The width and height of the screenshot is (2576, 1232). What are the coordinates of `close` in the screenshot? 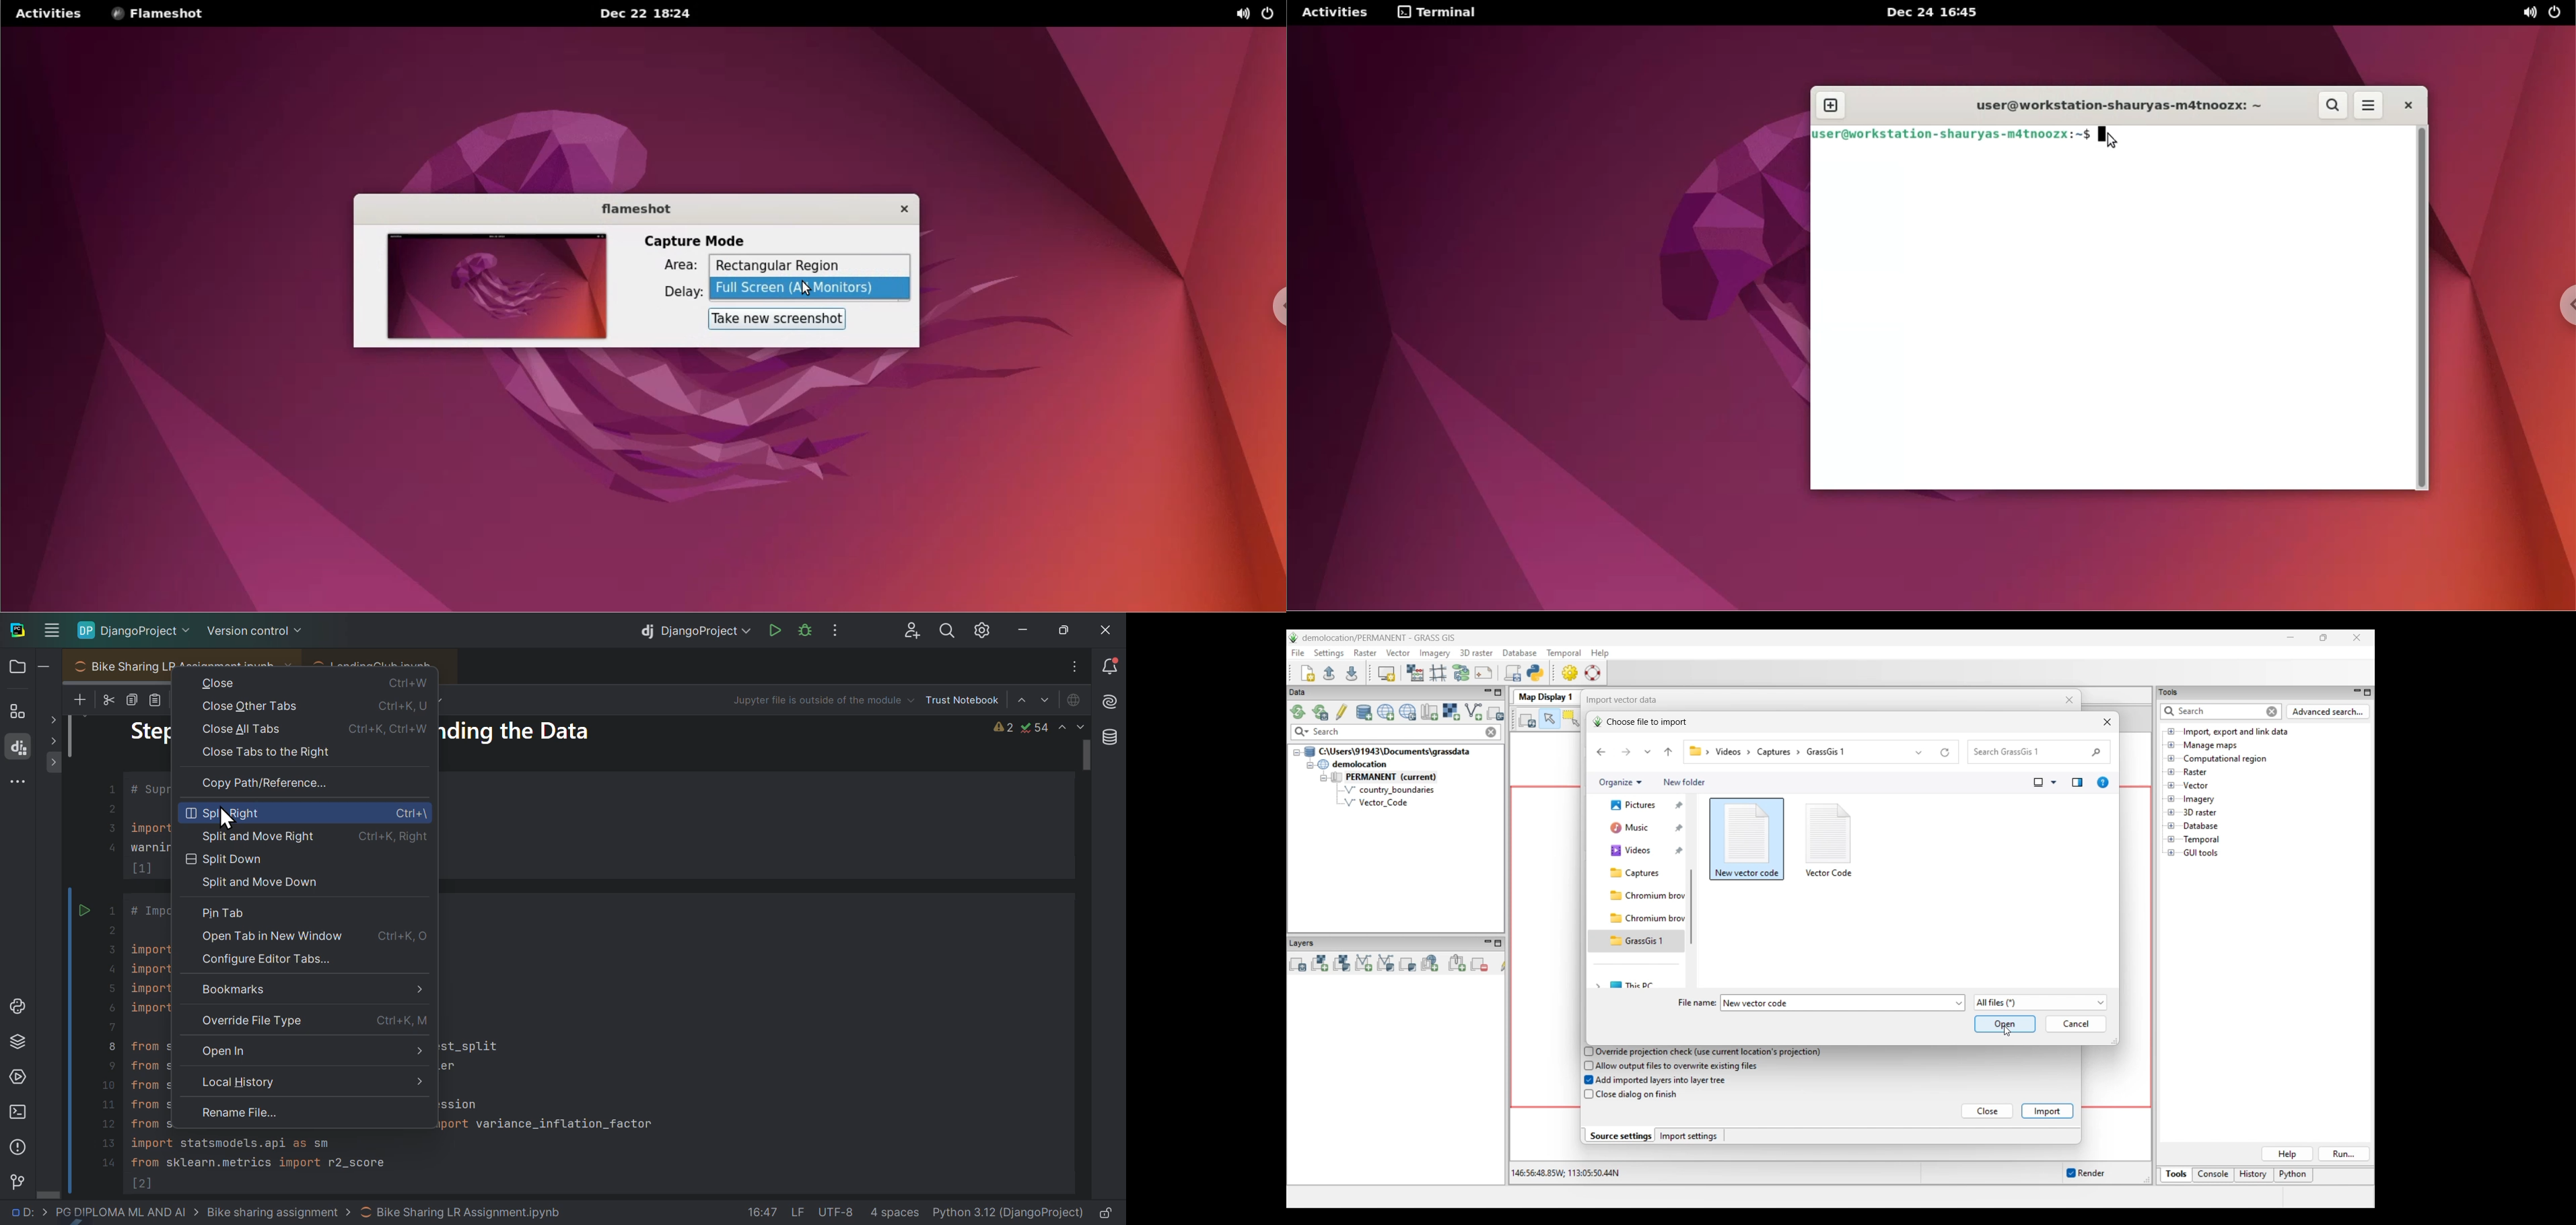 It's located at (1105, 630).